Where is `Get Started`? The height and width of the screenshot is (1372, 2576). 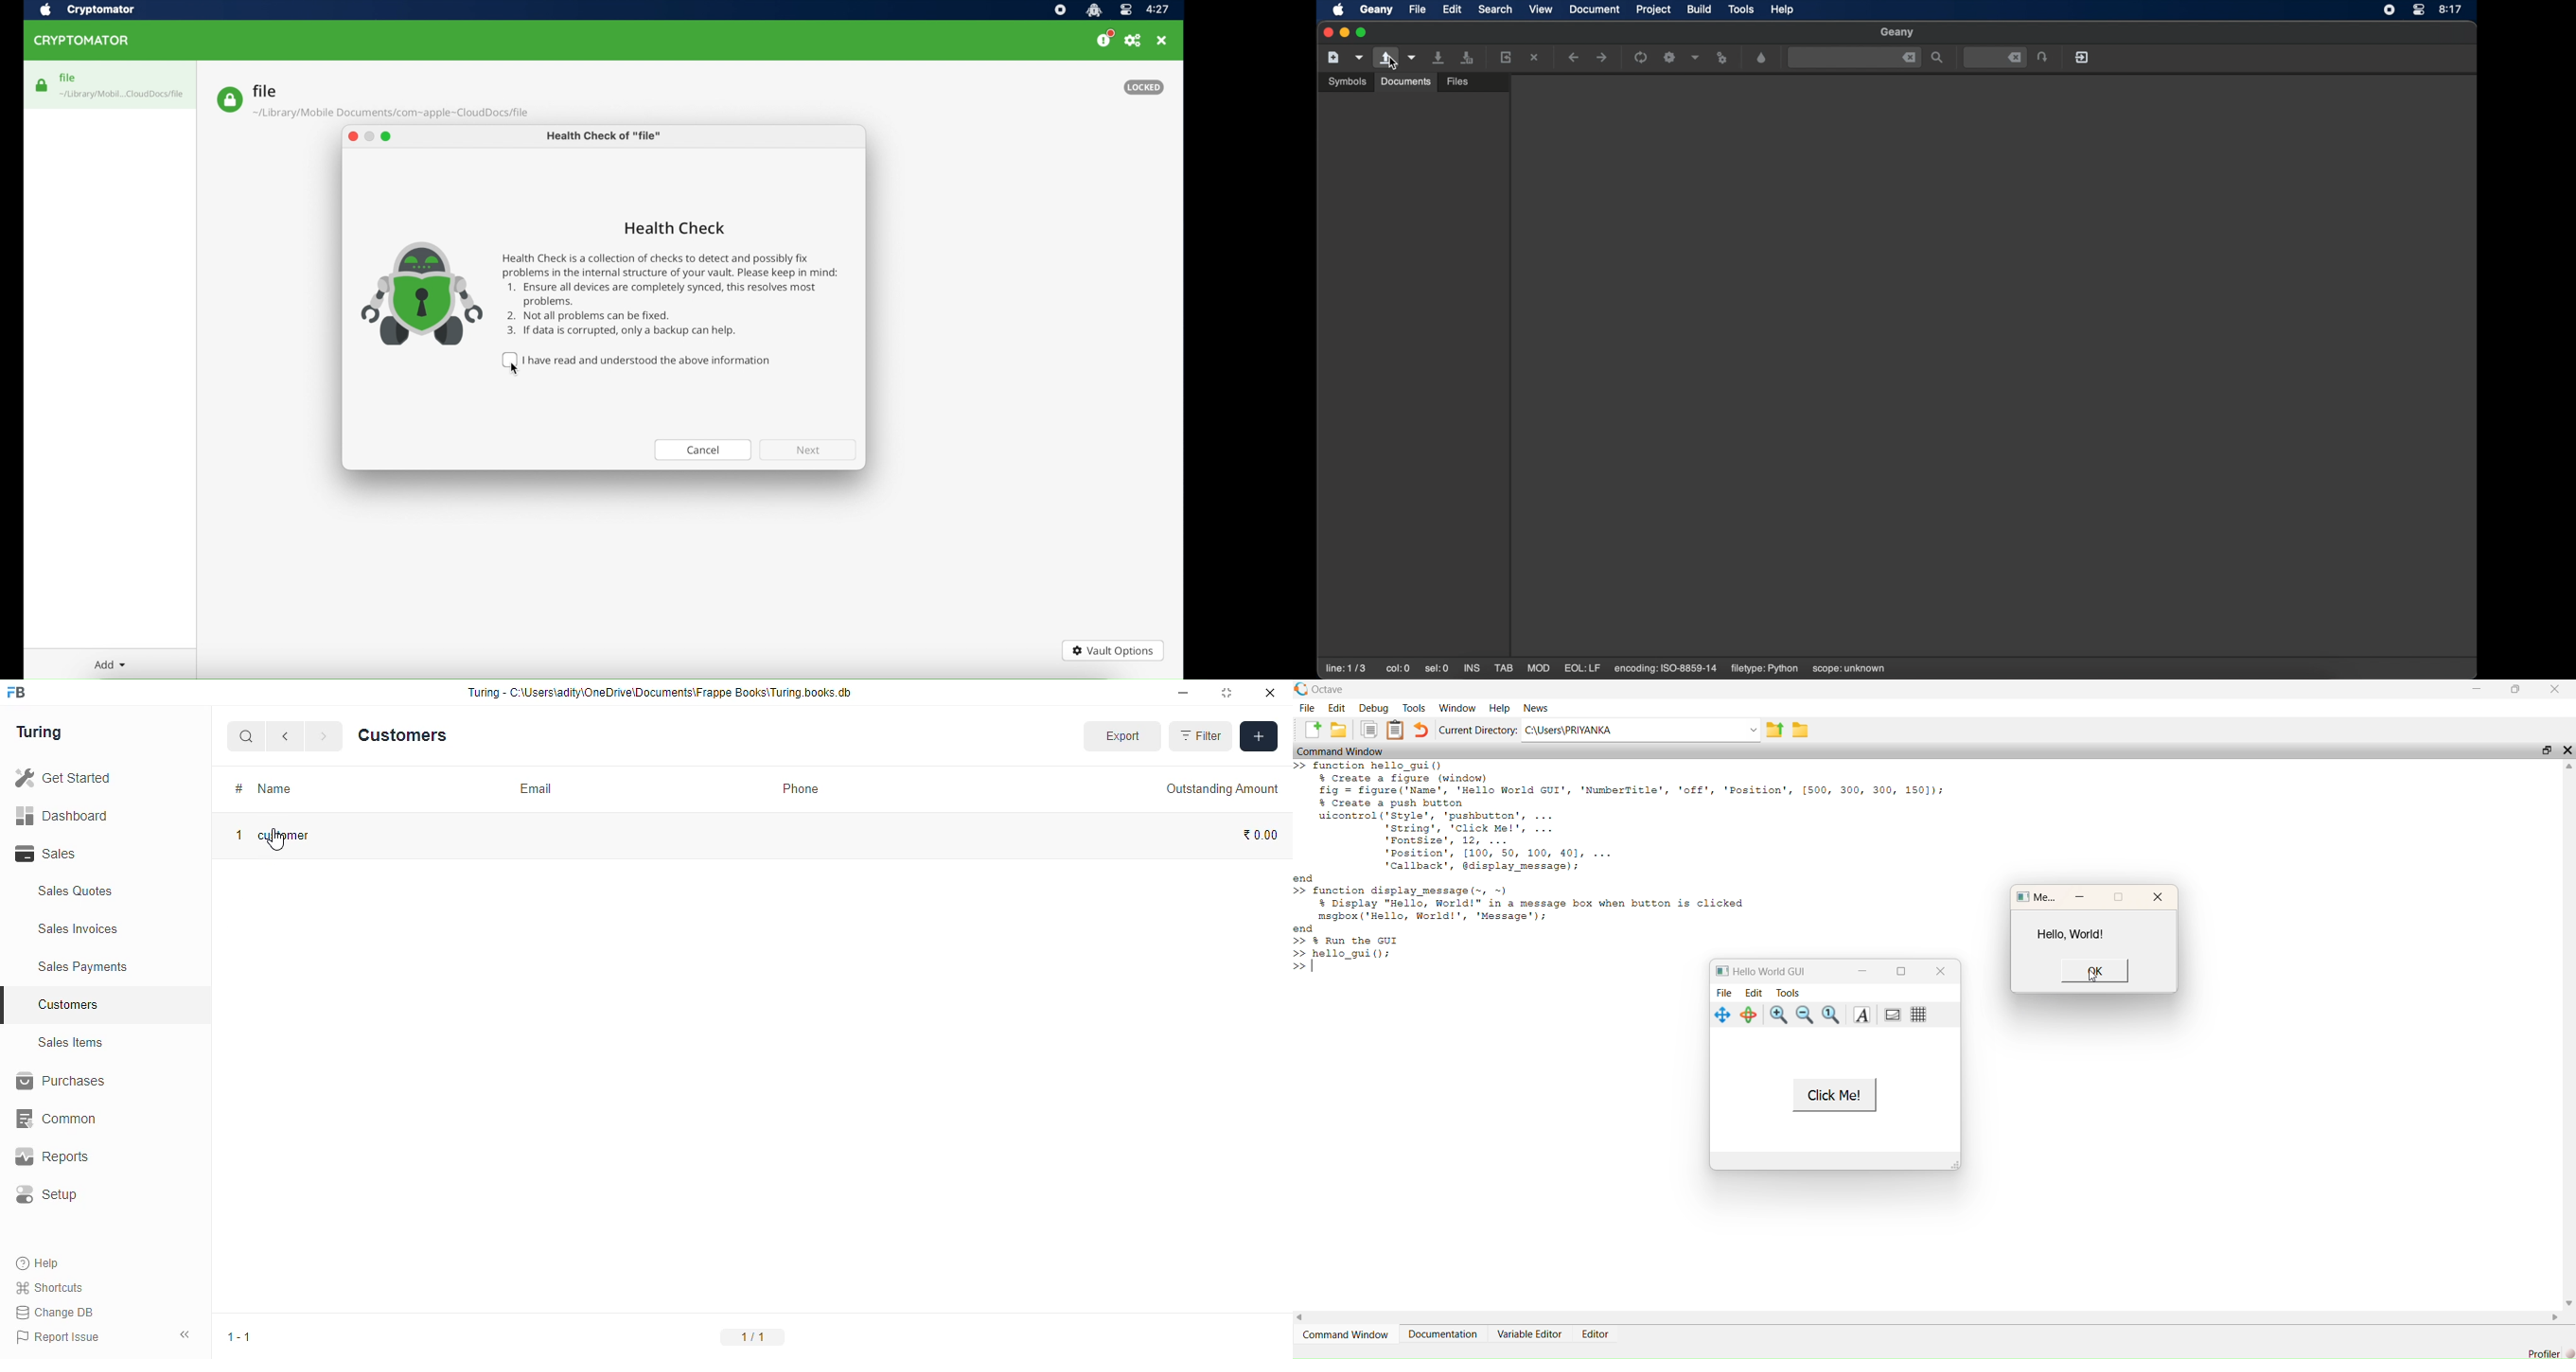 Get Started is located at coordinates (88, 779).